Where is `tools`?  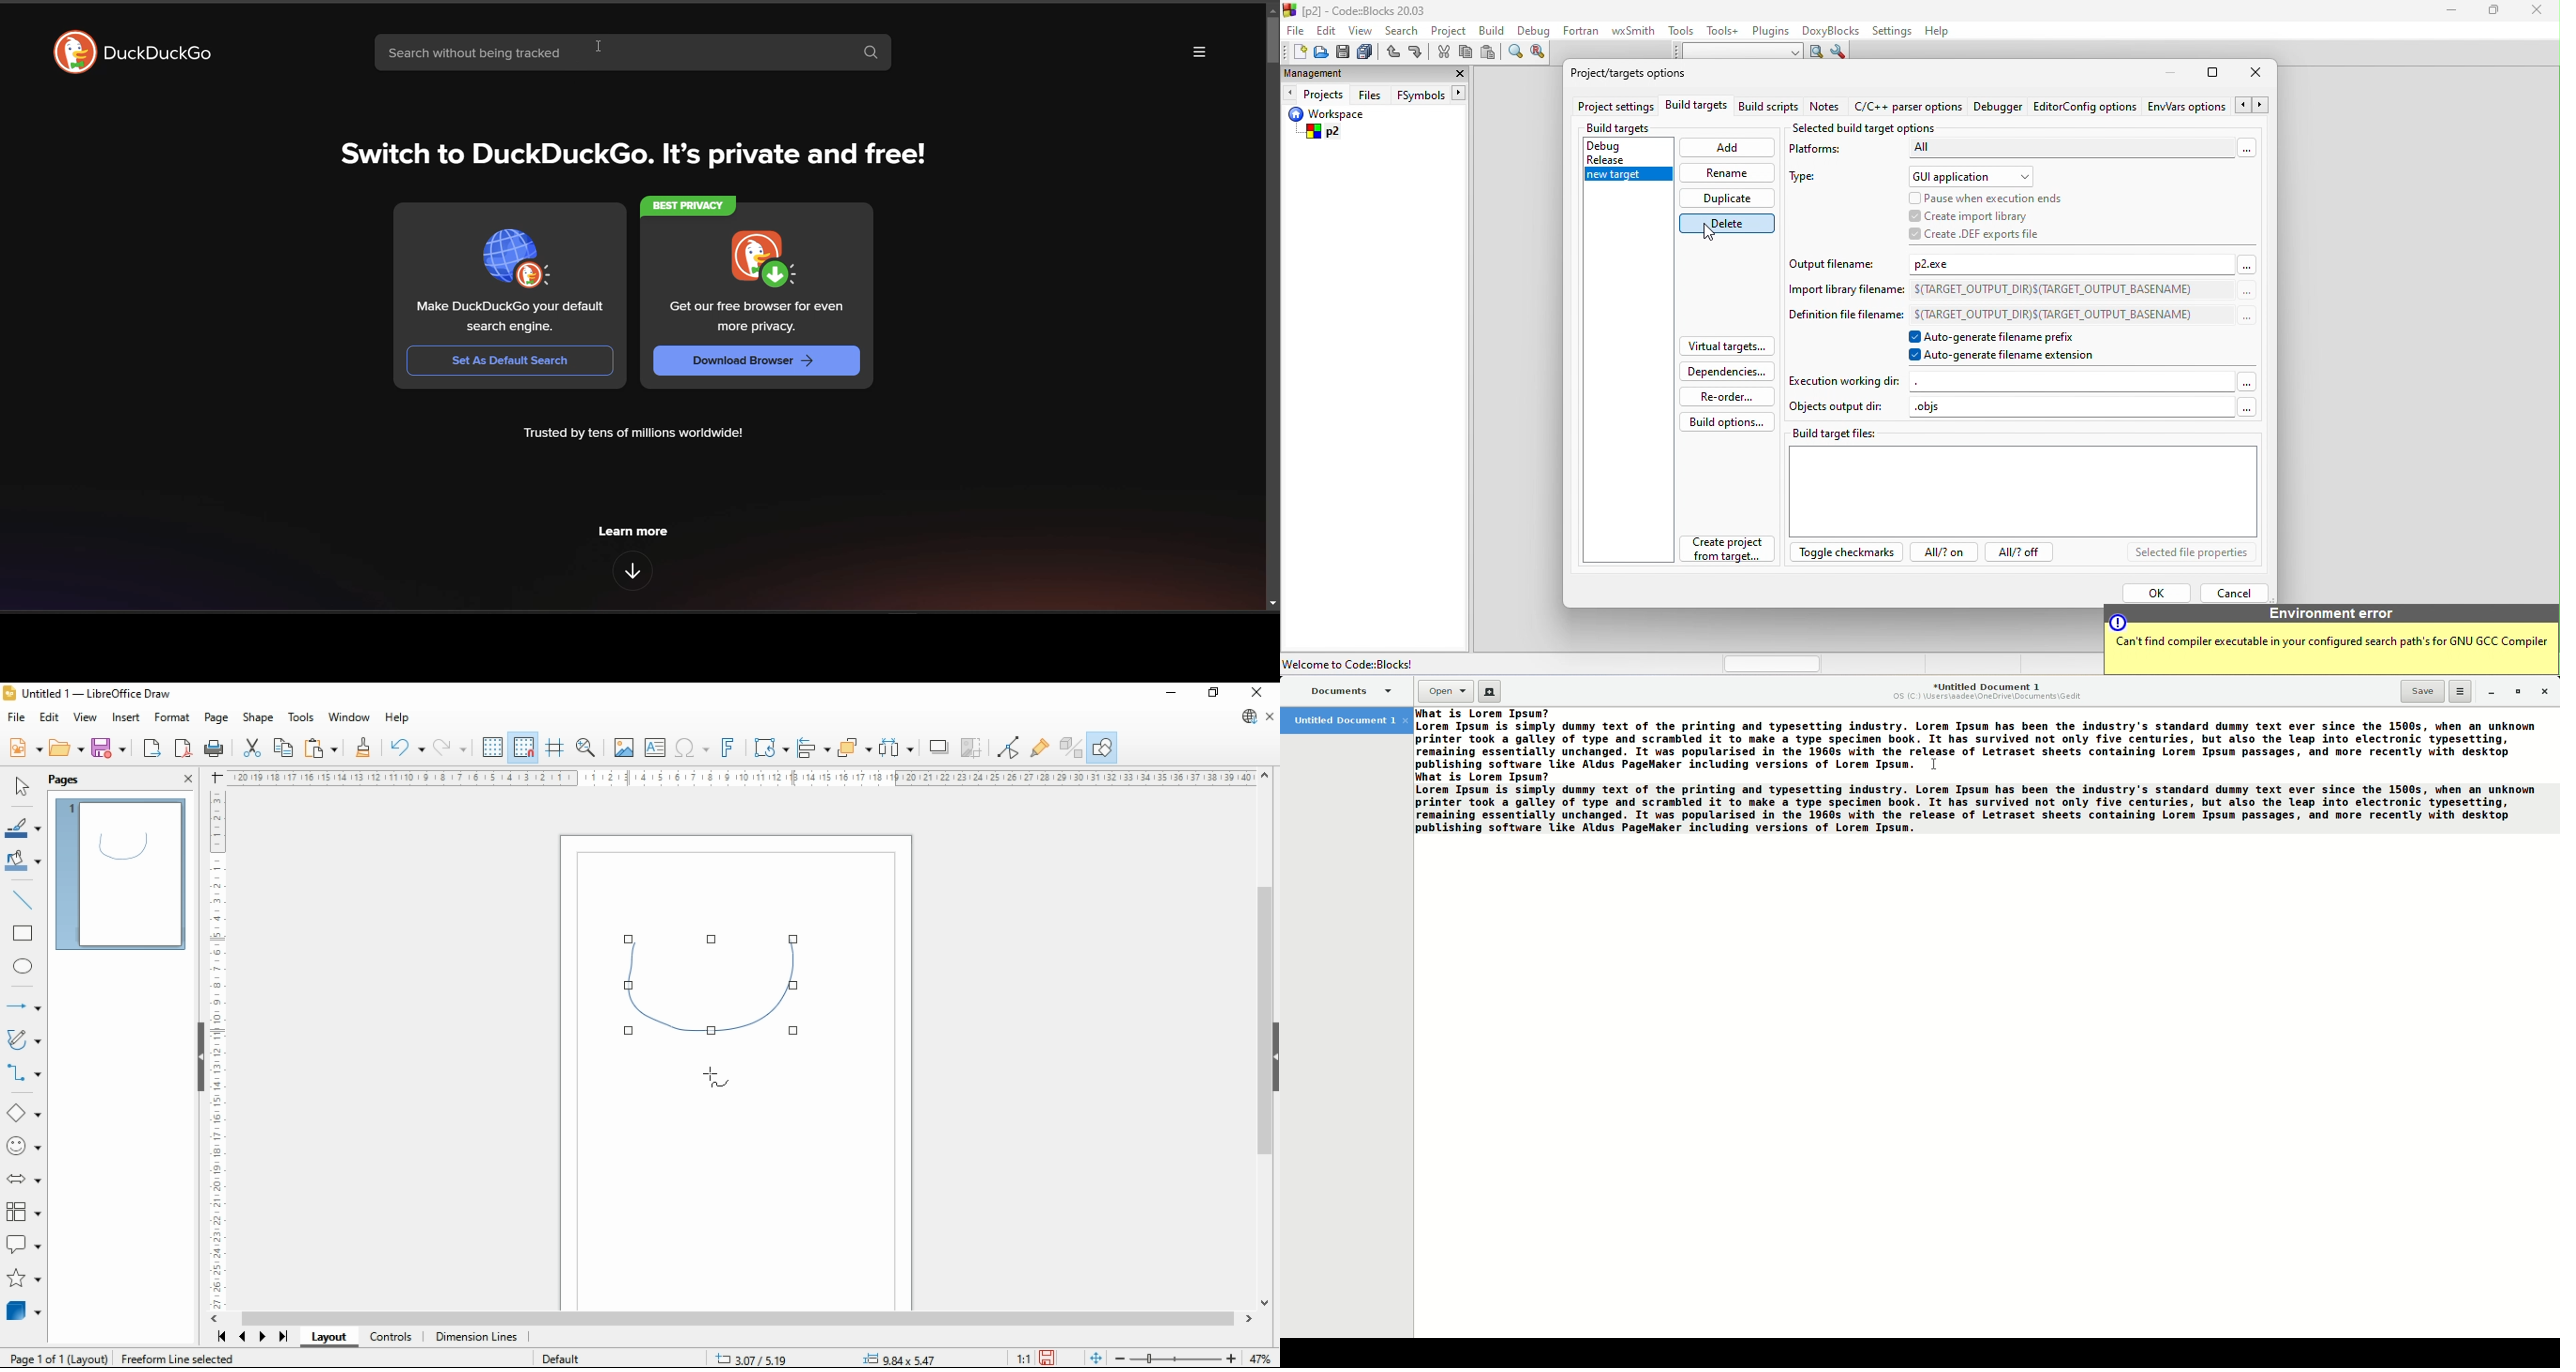 tools is located at coordinates (1682, 33).